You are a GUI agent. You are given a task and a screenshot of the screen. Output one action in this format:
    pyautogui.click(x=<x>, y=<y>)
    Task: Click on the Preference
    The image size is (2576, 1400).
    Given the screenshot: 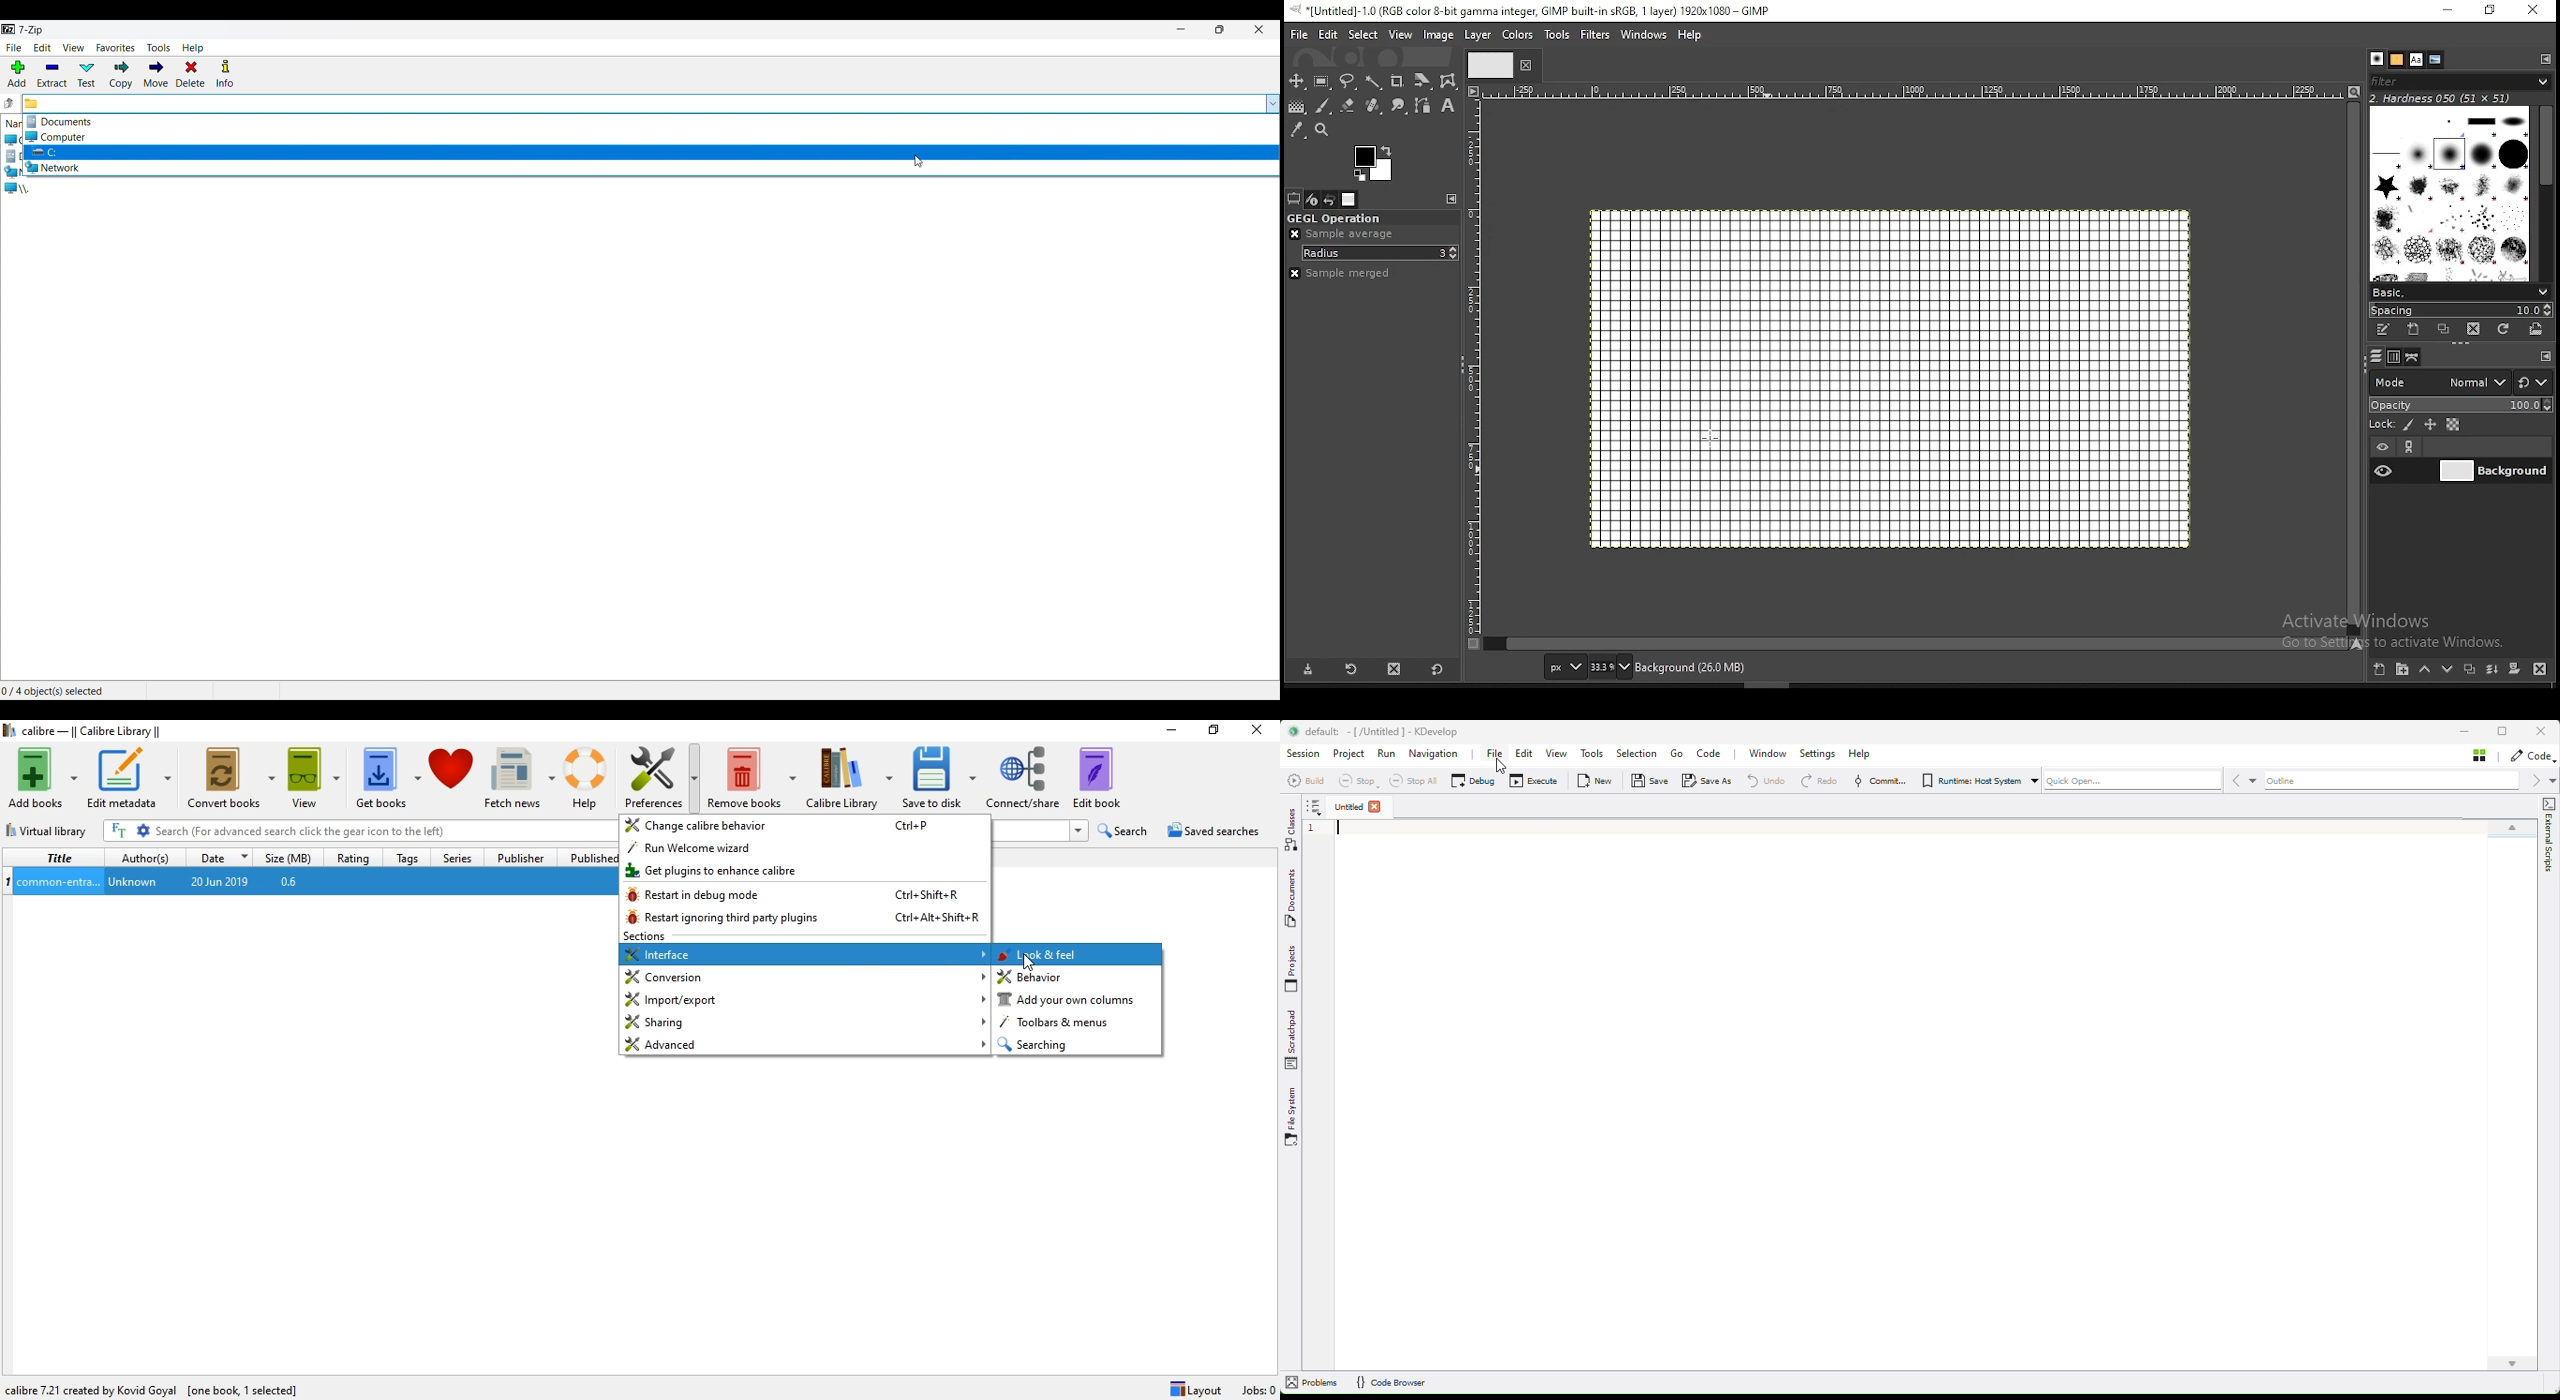 What is the action you would take?
    pyautogui.click(x=664, y=772)
    